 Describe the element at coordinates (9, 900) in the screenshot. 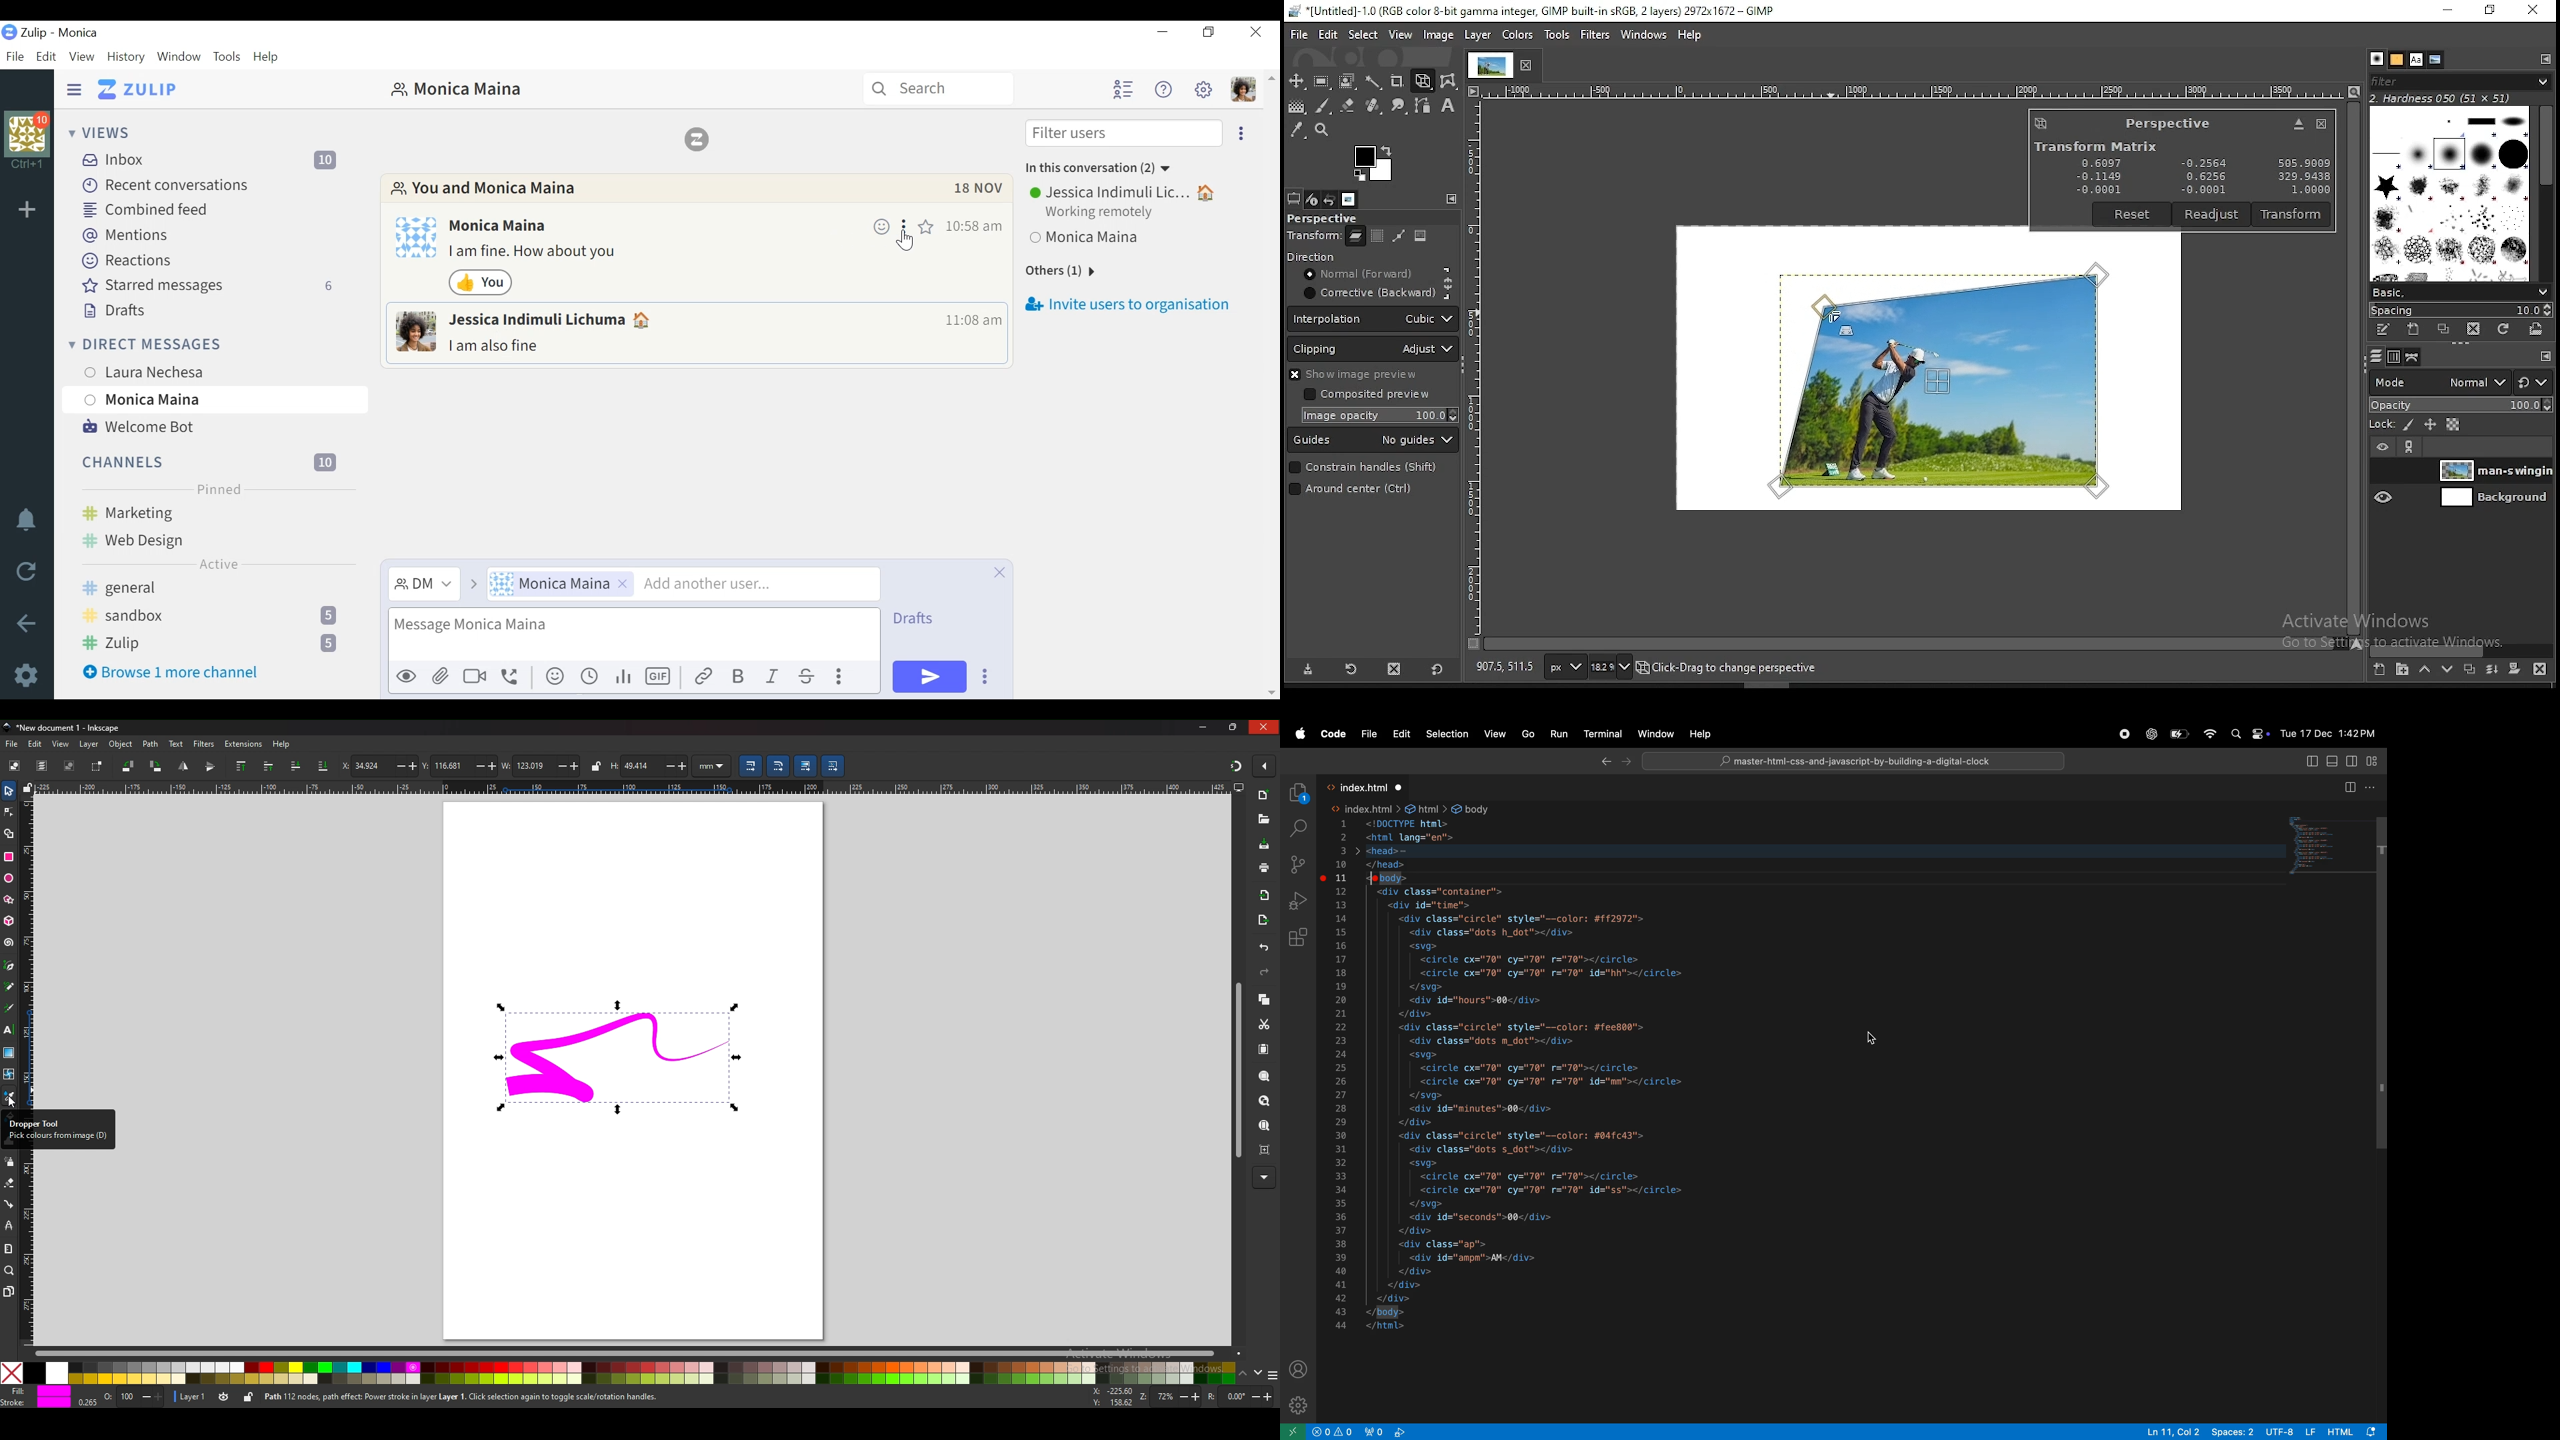

I see `stars and polygons` at that location.